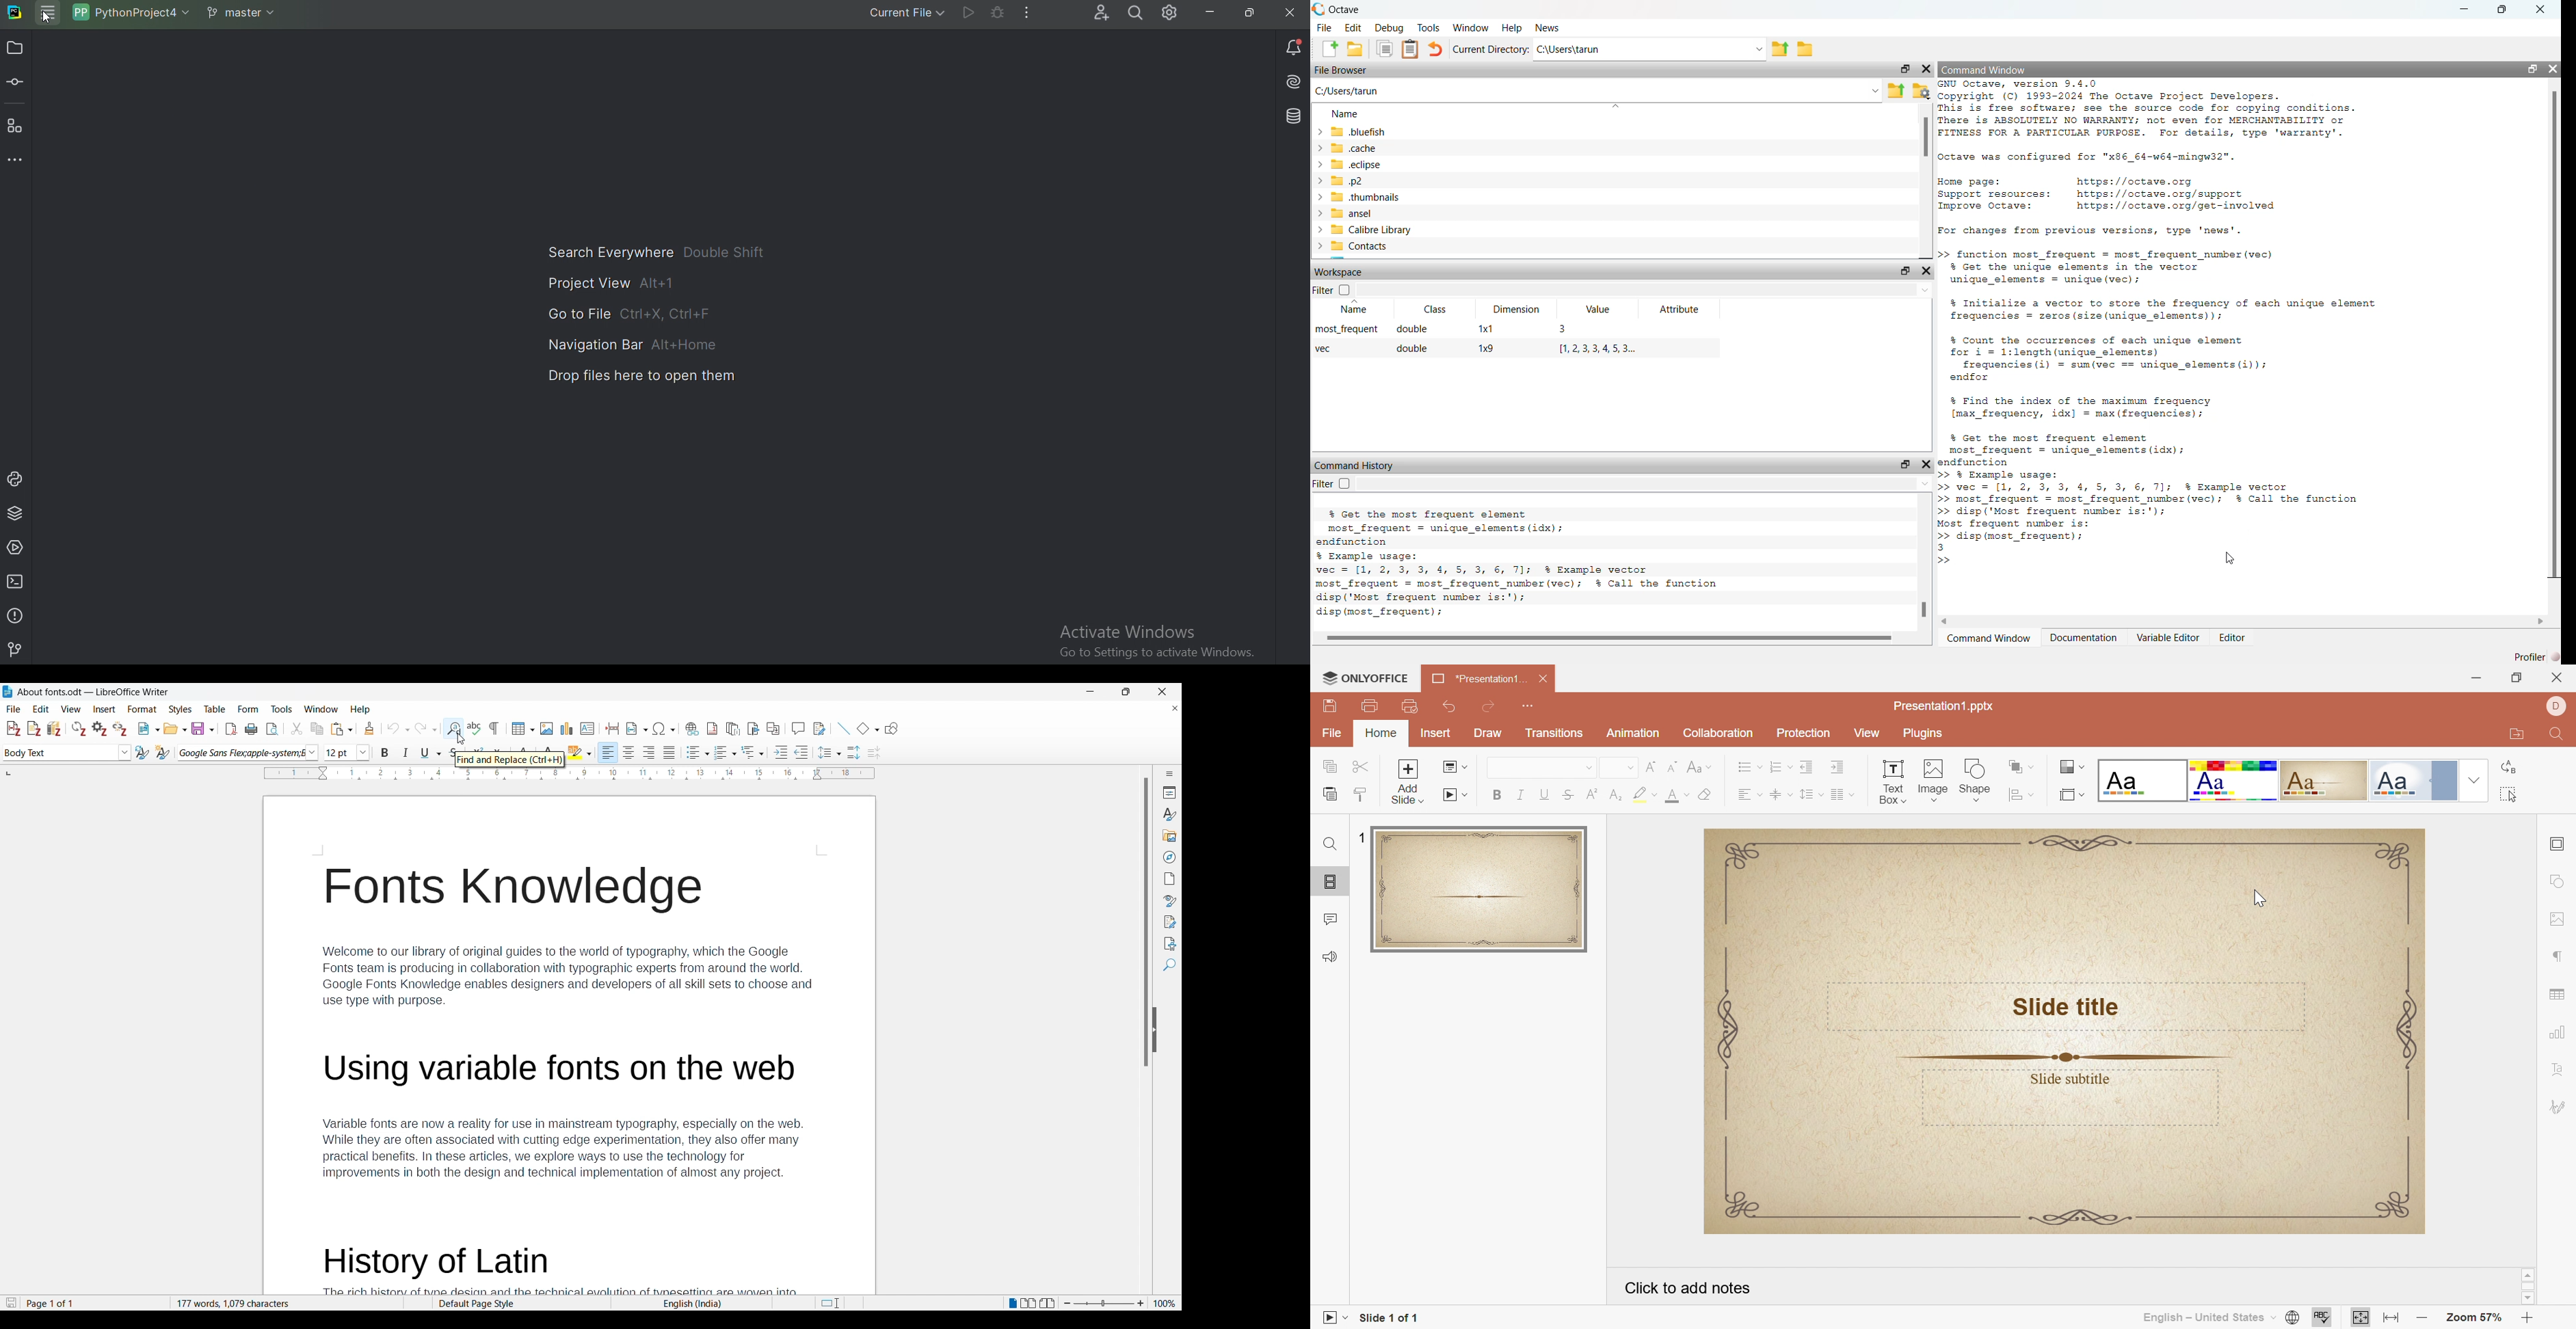 This screenshot has height=1344, width=2576. Describe the element at coordinates (1744, 794) in the screenshot. I see `Align Text Left` at that location.